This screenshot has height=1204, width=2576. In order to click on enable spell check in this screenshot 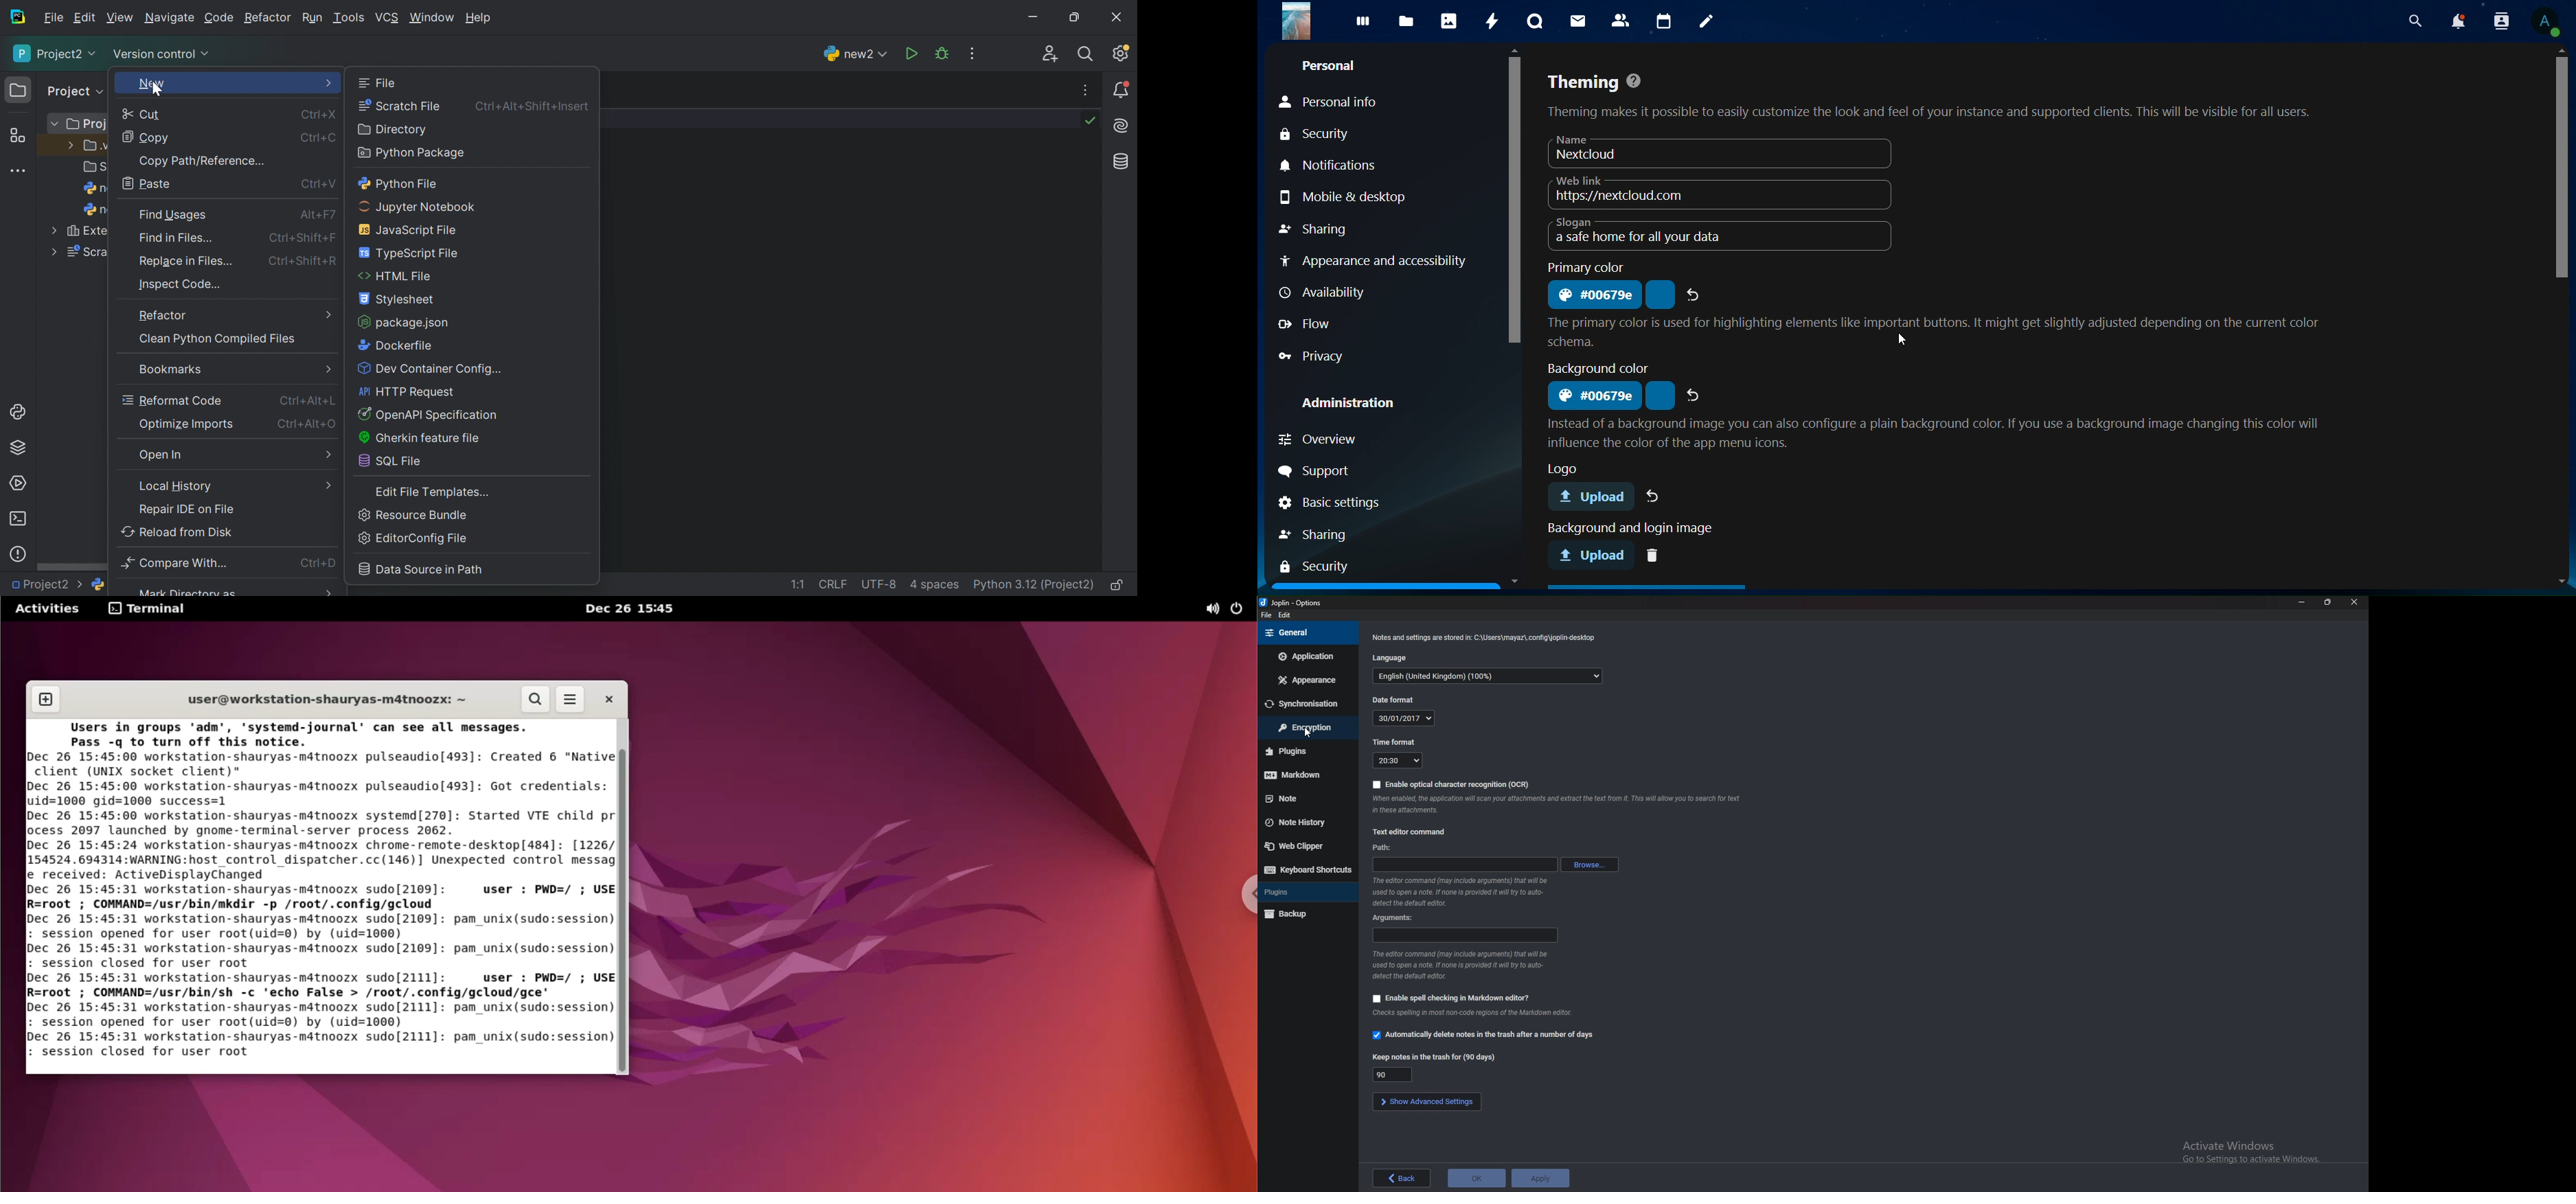, I will do `click(1452, 999)`.